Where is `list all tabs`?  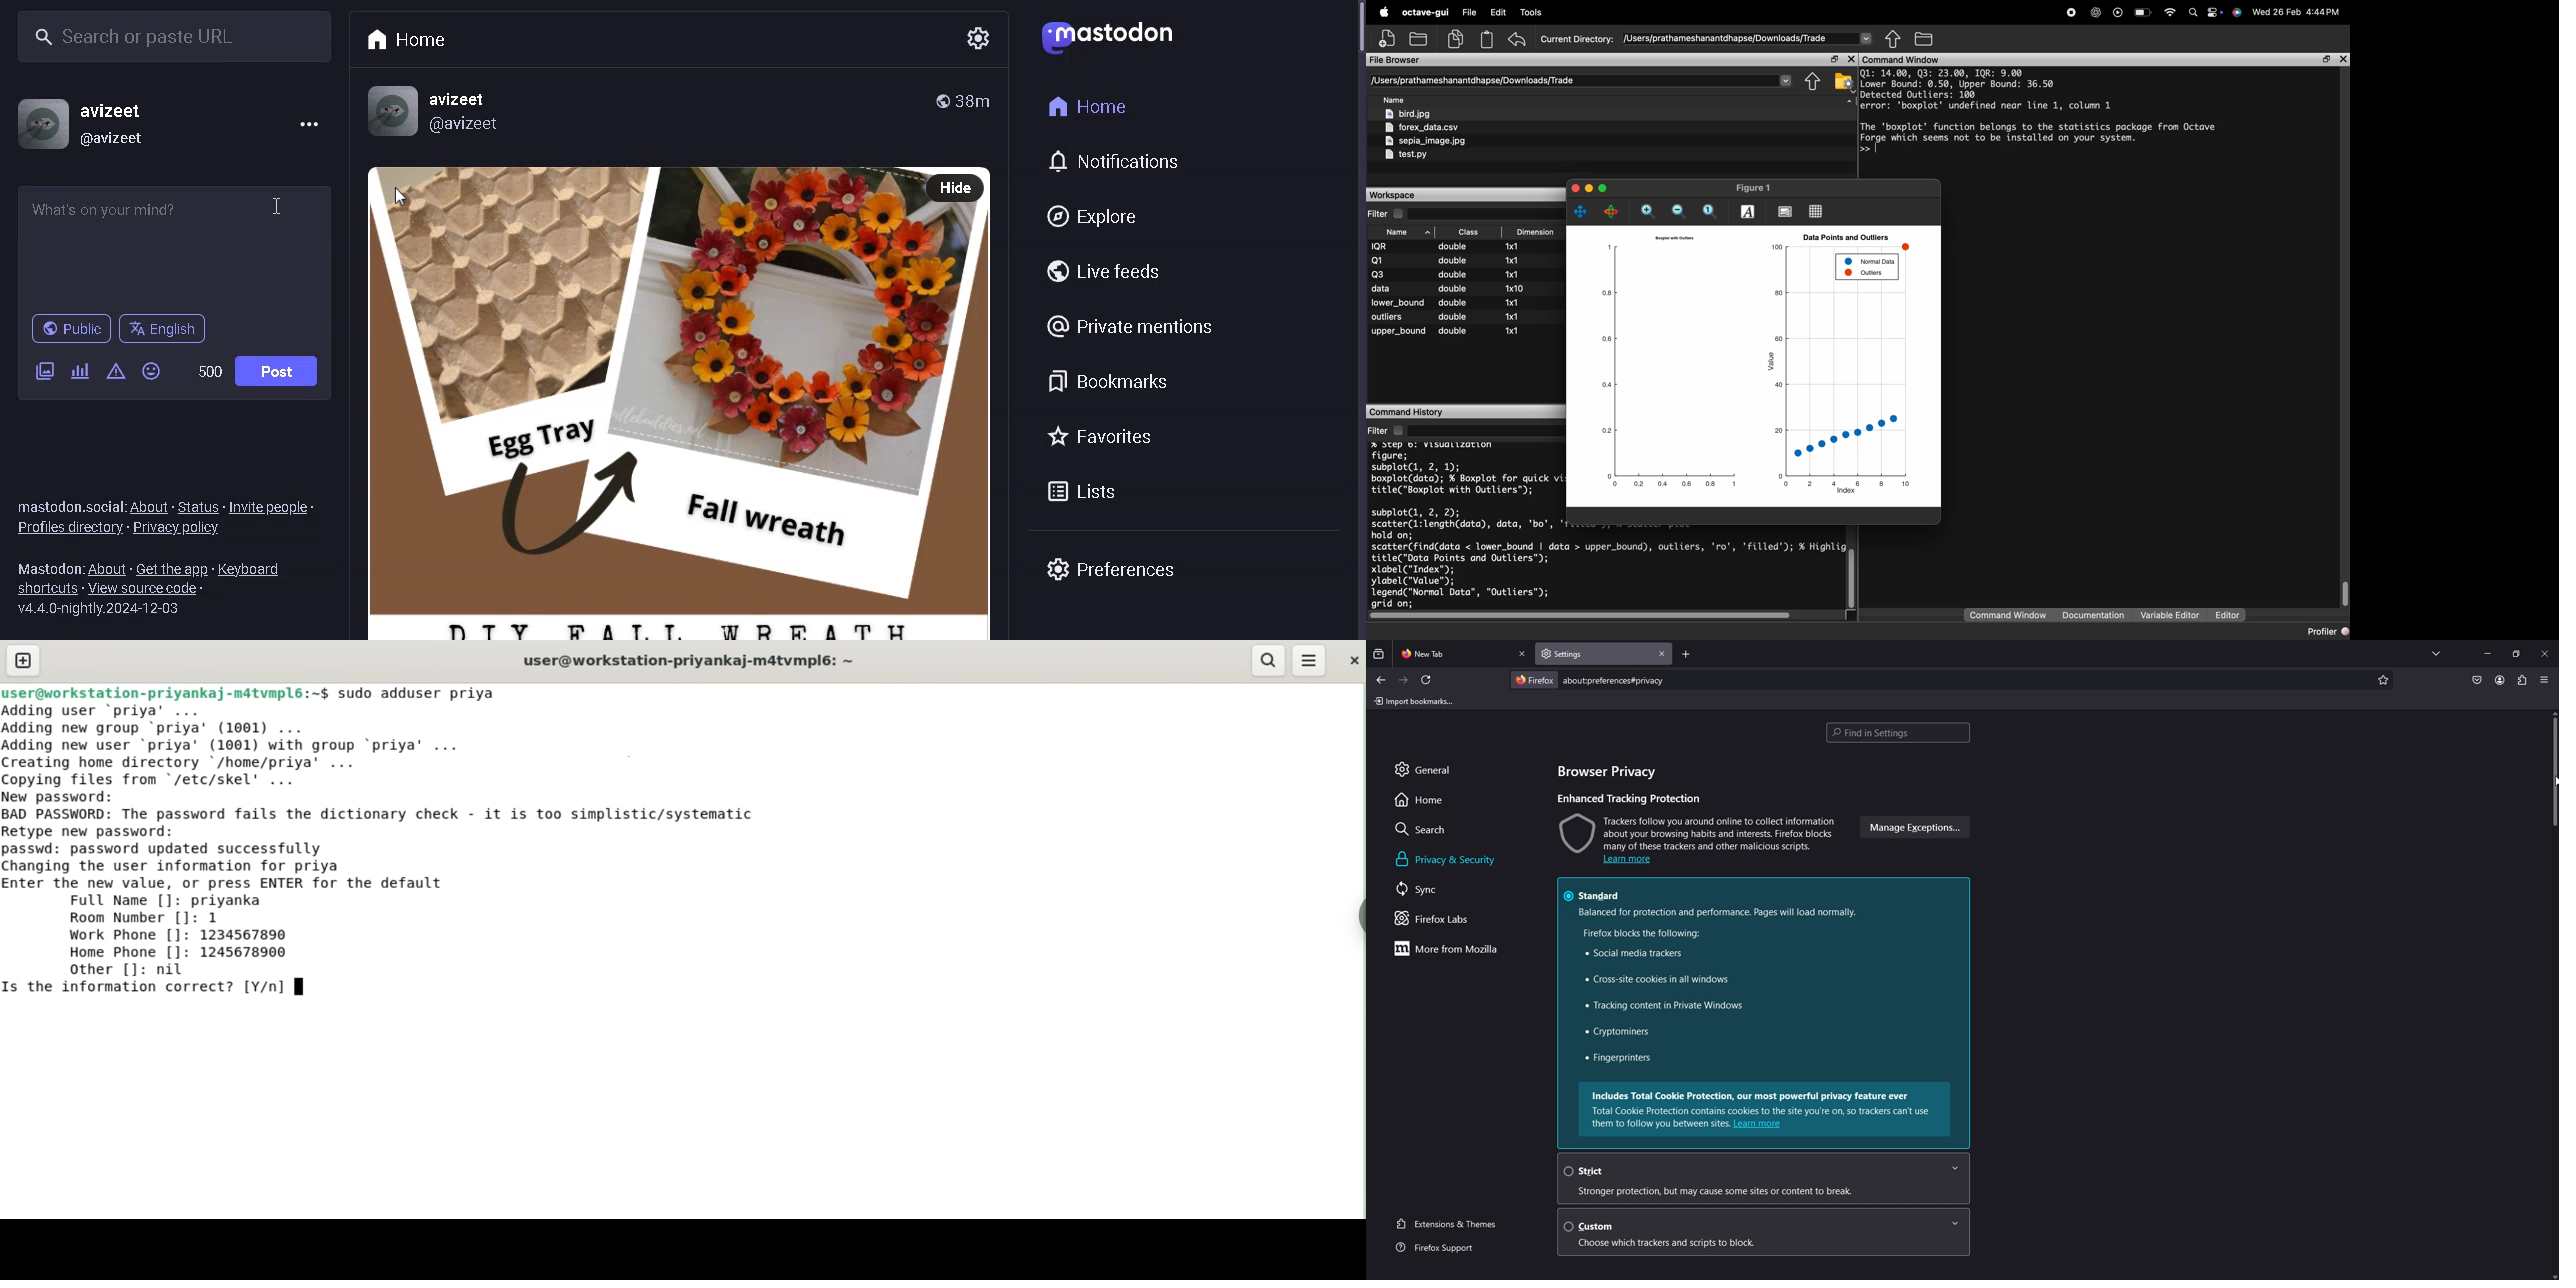 list all tabs is located at coordinates (2436, 651).